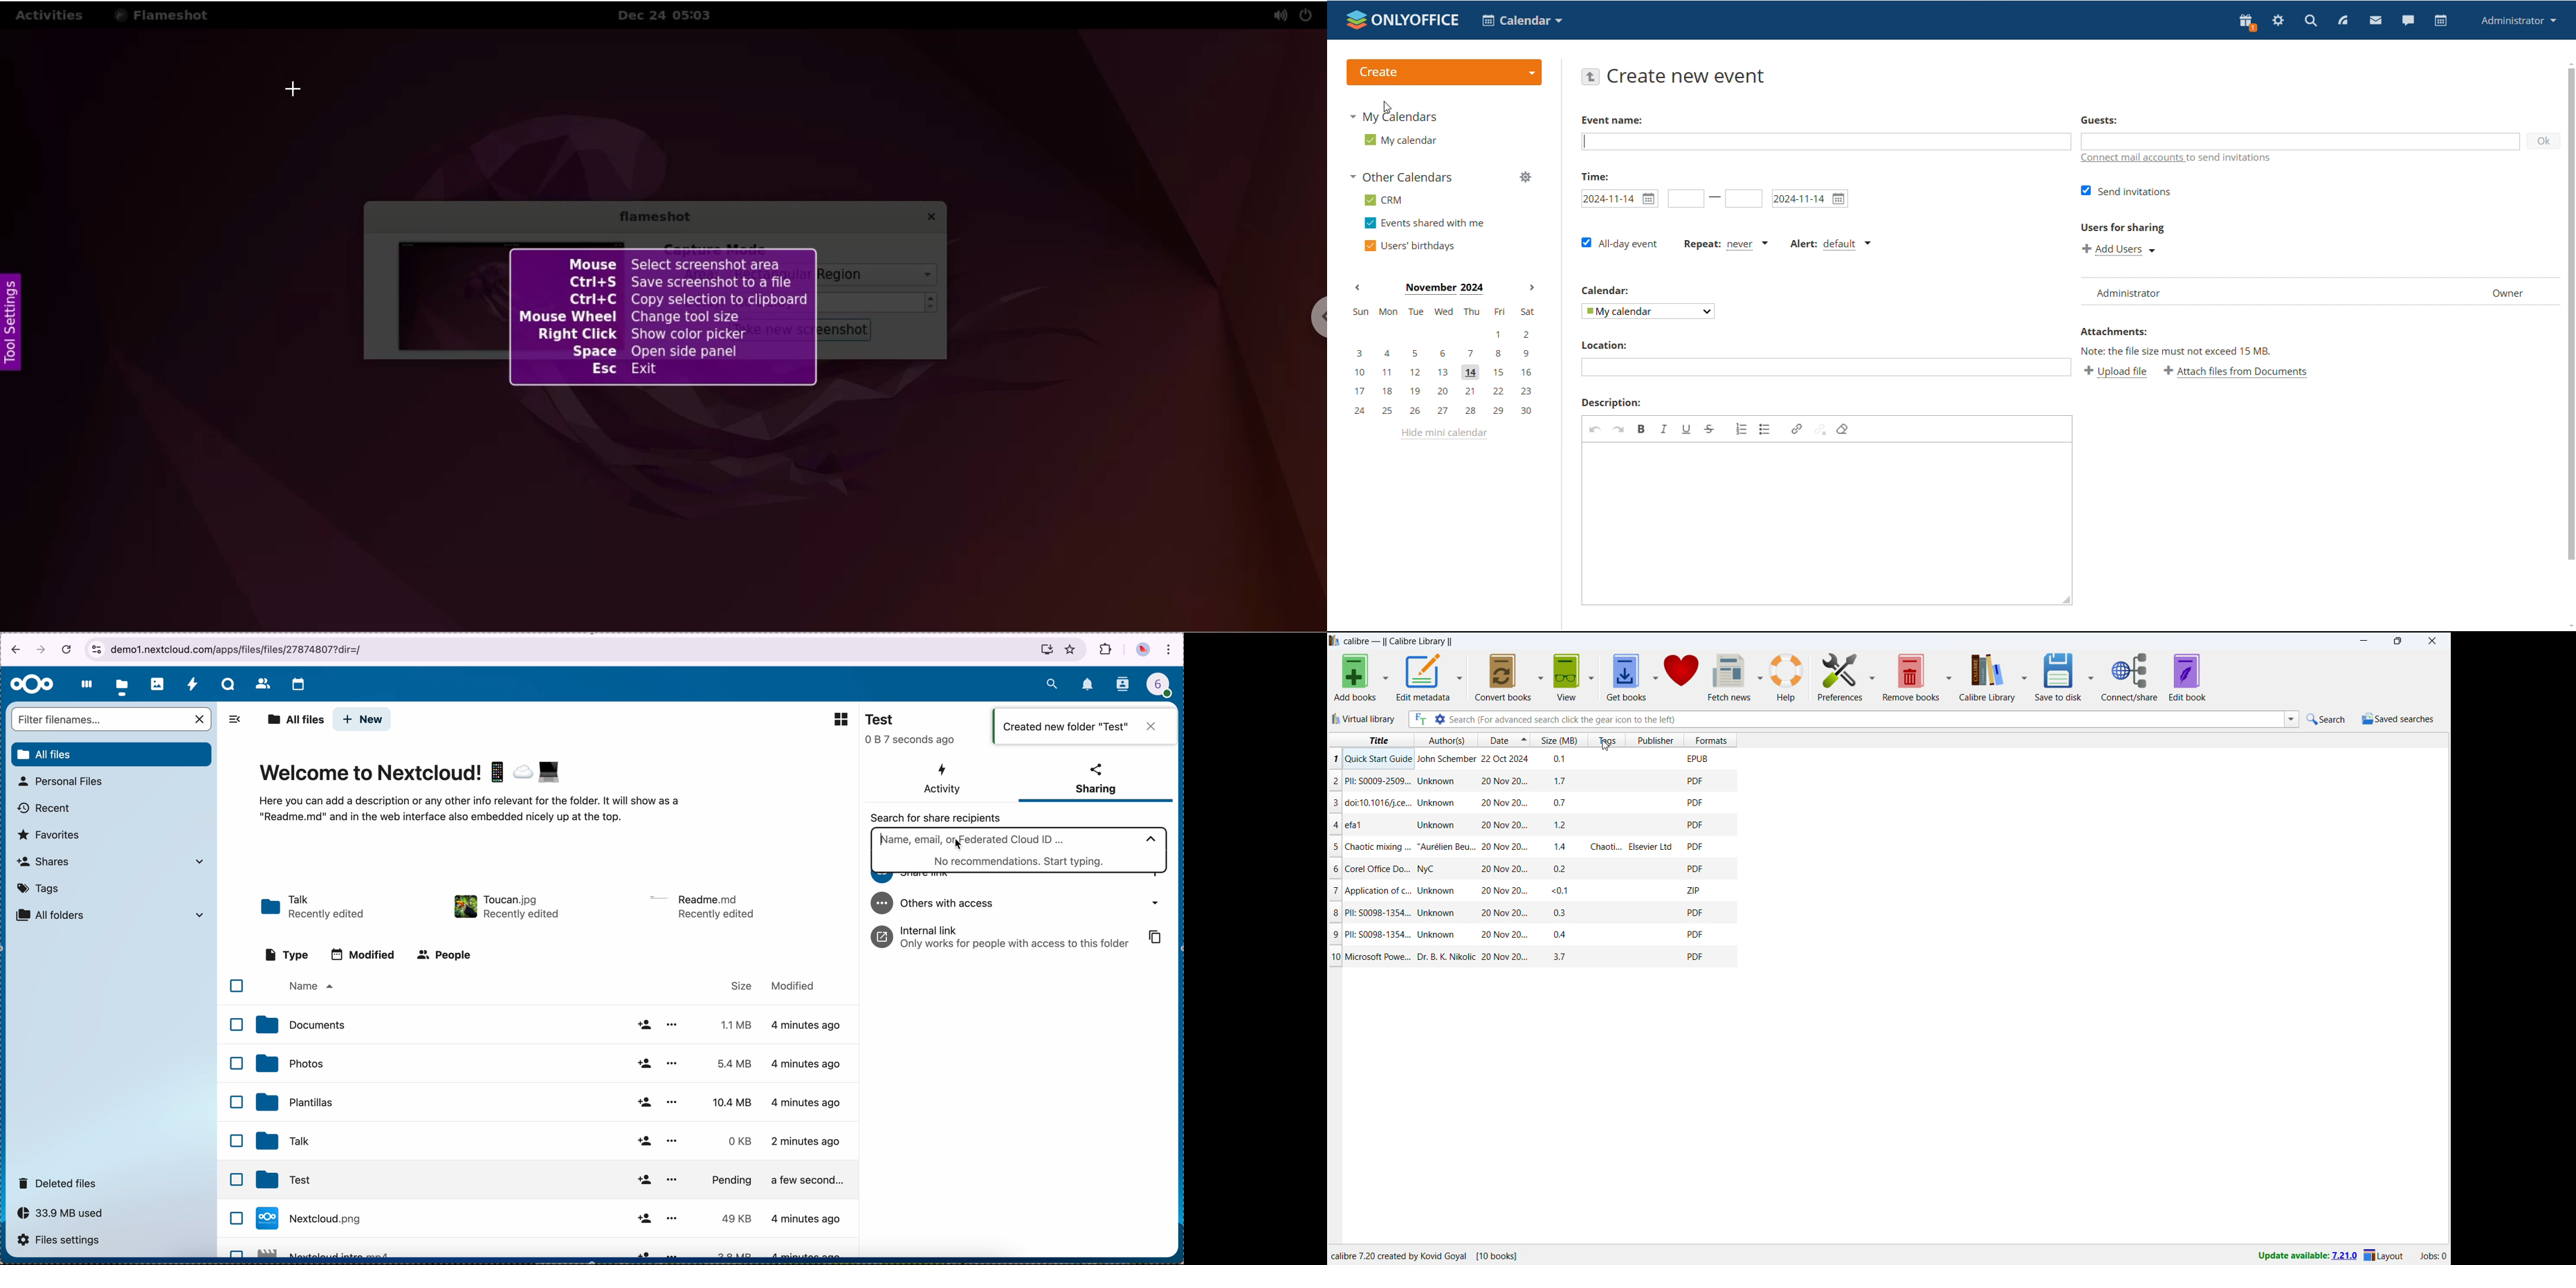 The image size is (2576, 1288). What do you see at coordinates (1446, 373) in the screenshot?
I see `10, 11, 12, 13, 14, 15, 16` at bounding box center [1446, 373].